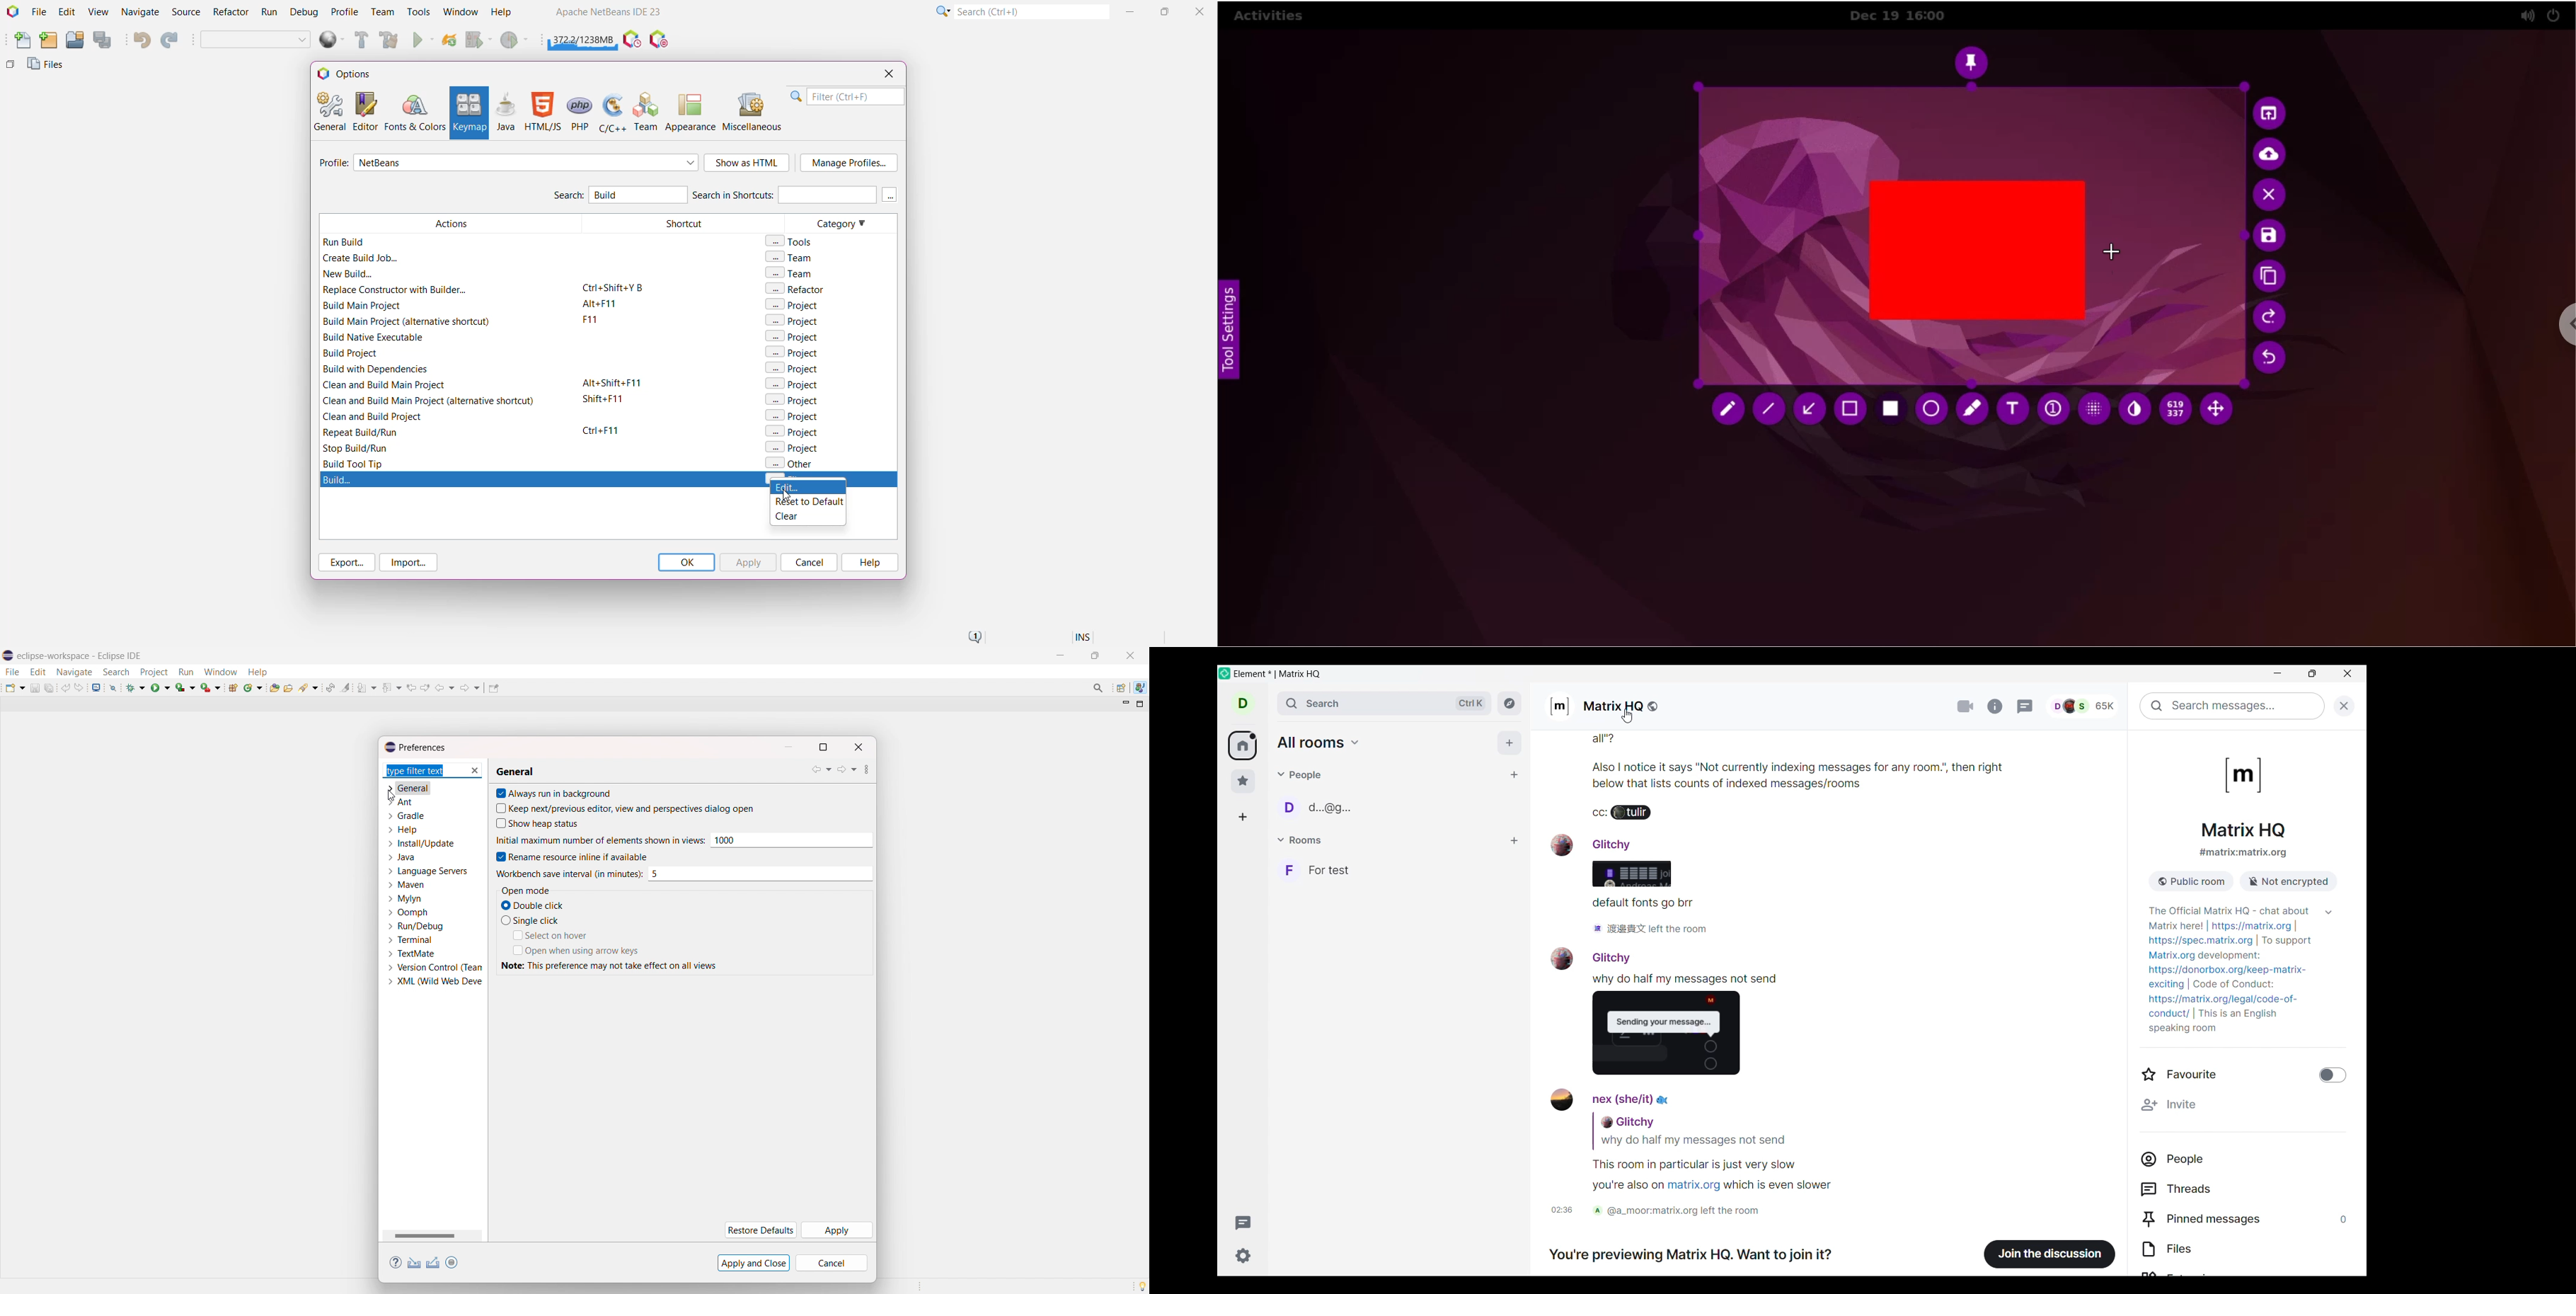  What do you see at coordinates (1597, 814) in the screenshot?
I see `cc` at bounding box center [1597, 814].